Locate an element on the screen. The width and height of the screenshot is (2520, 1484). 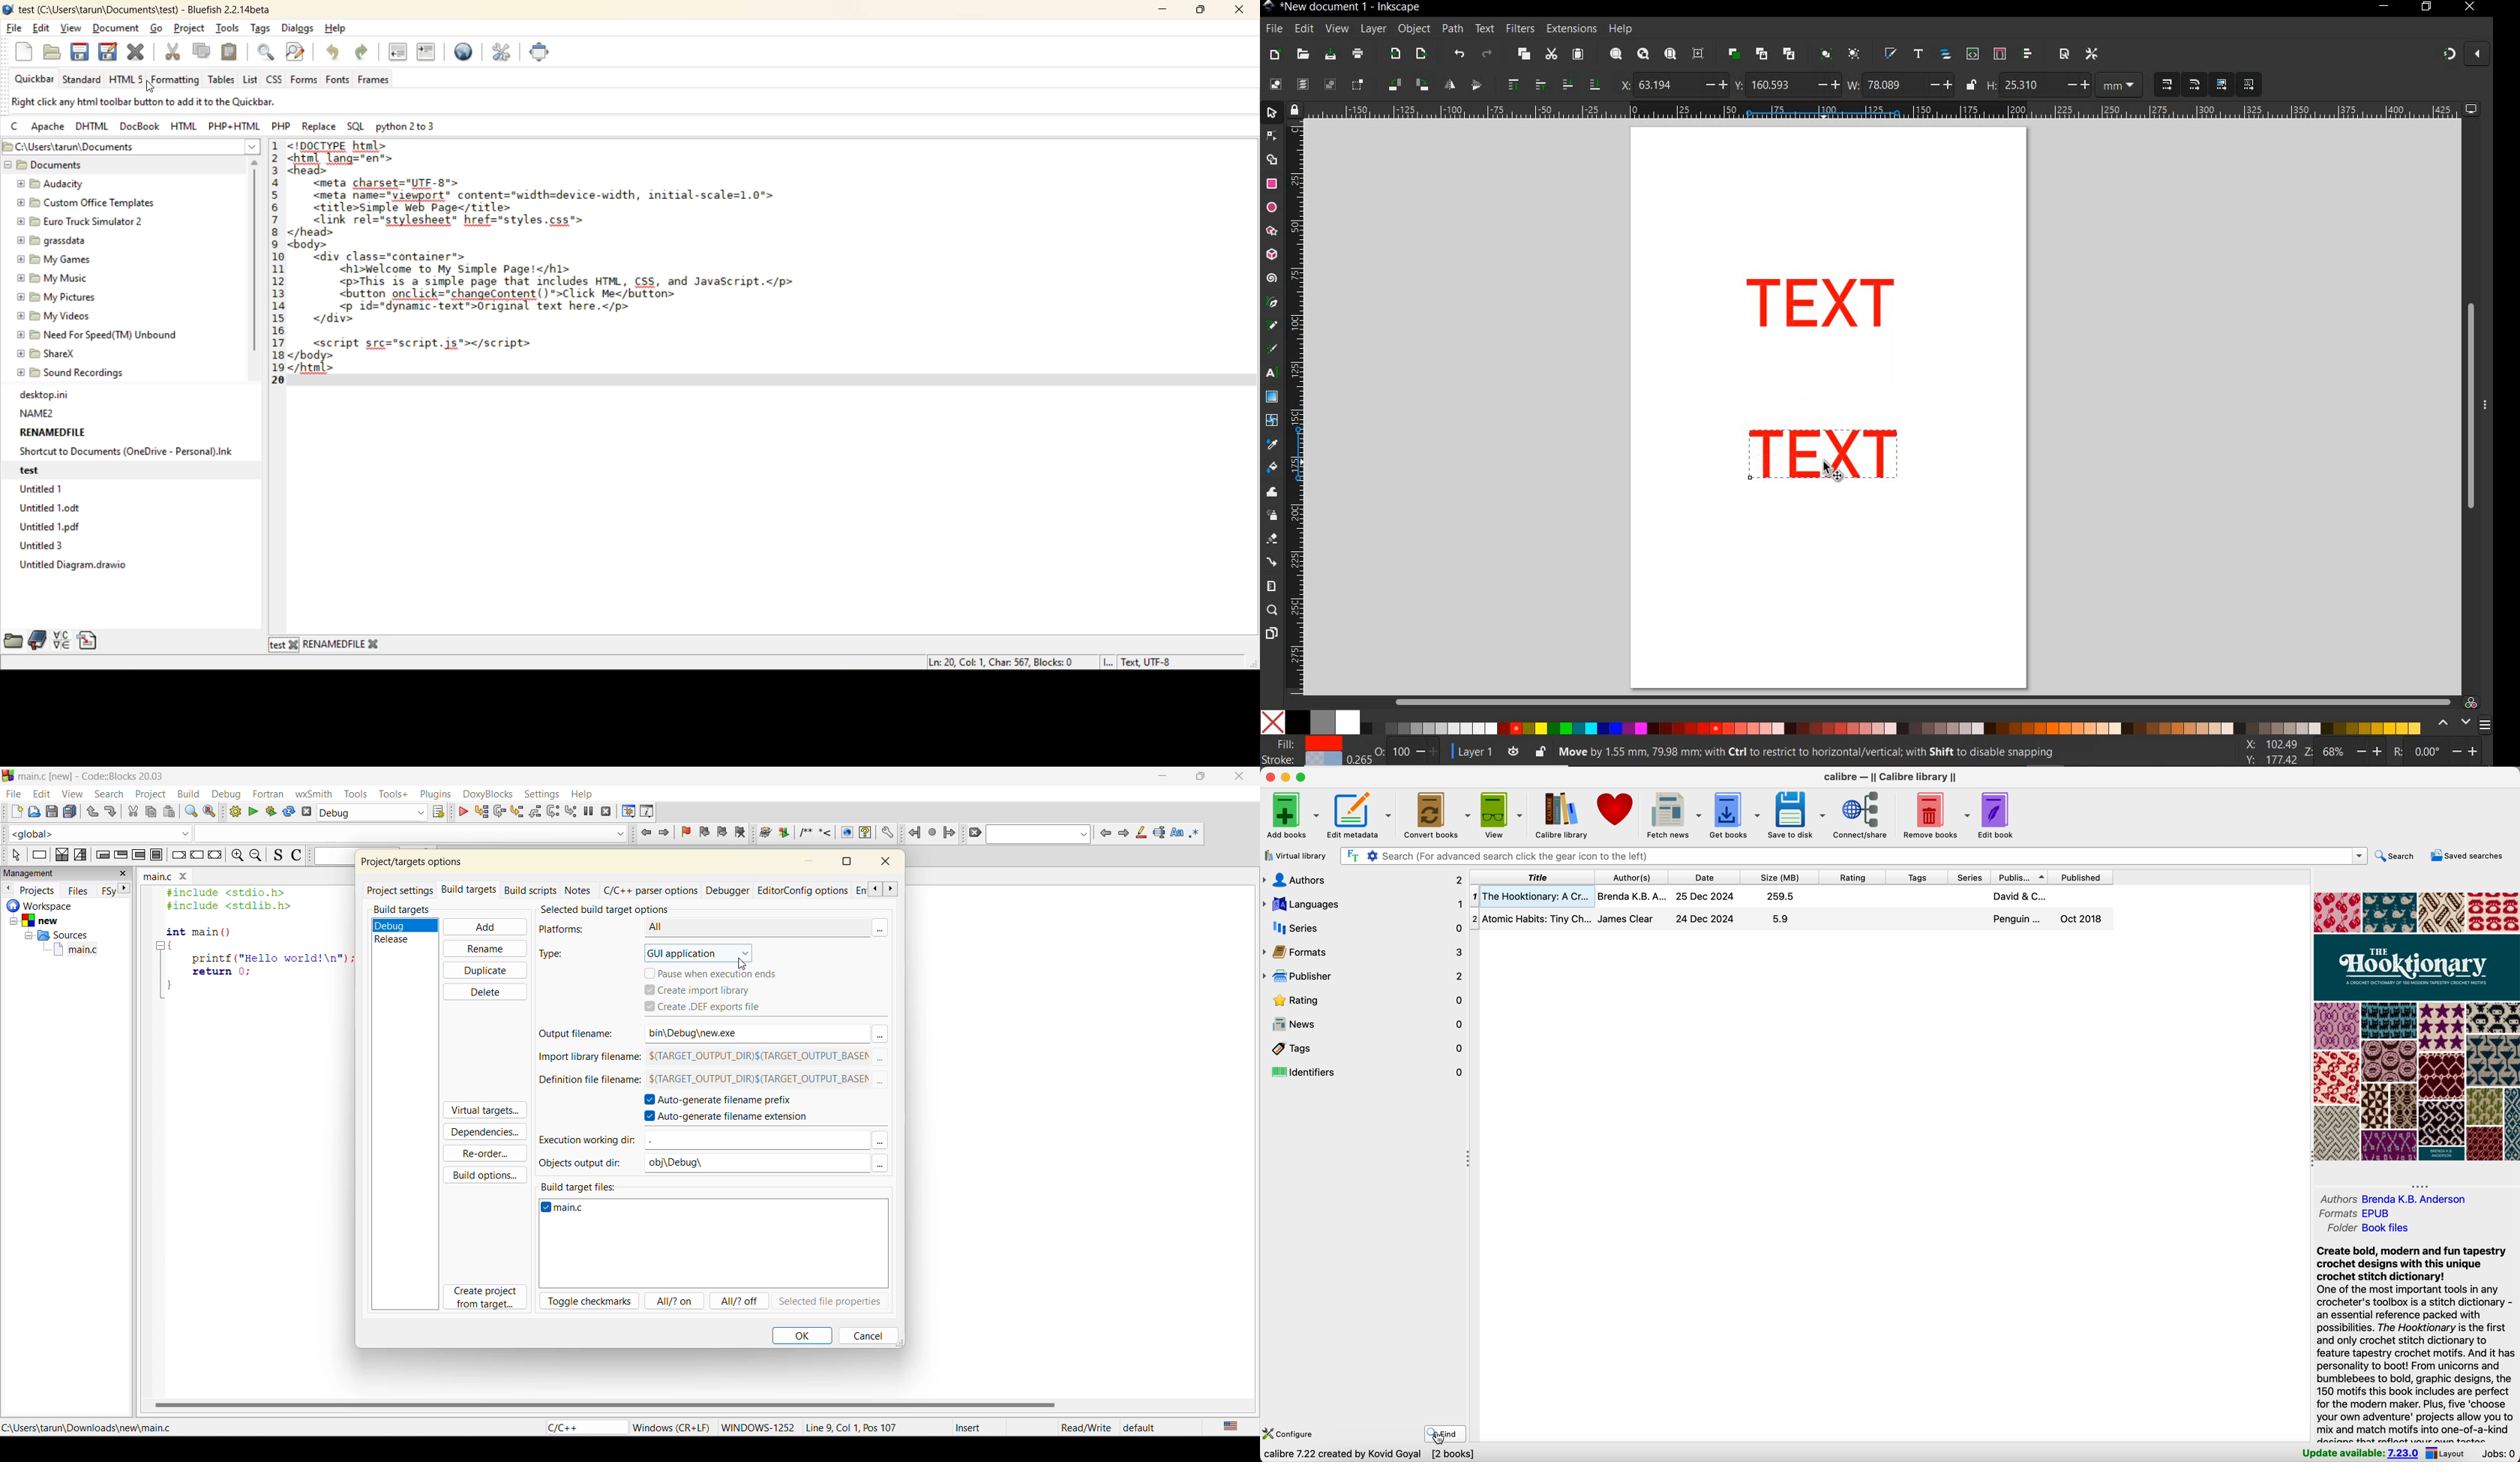
More is located at coordinates (881, 1082).